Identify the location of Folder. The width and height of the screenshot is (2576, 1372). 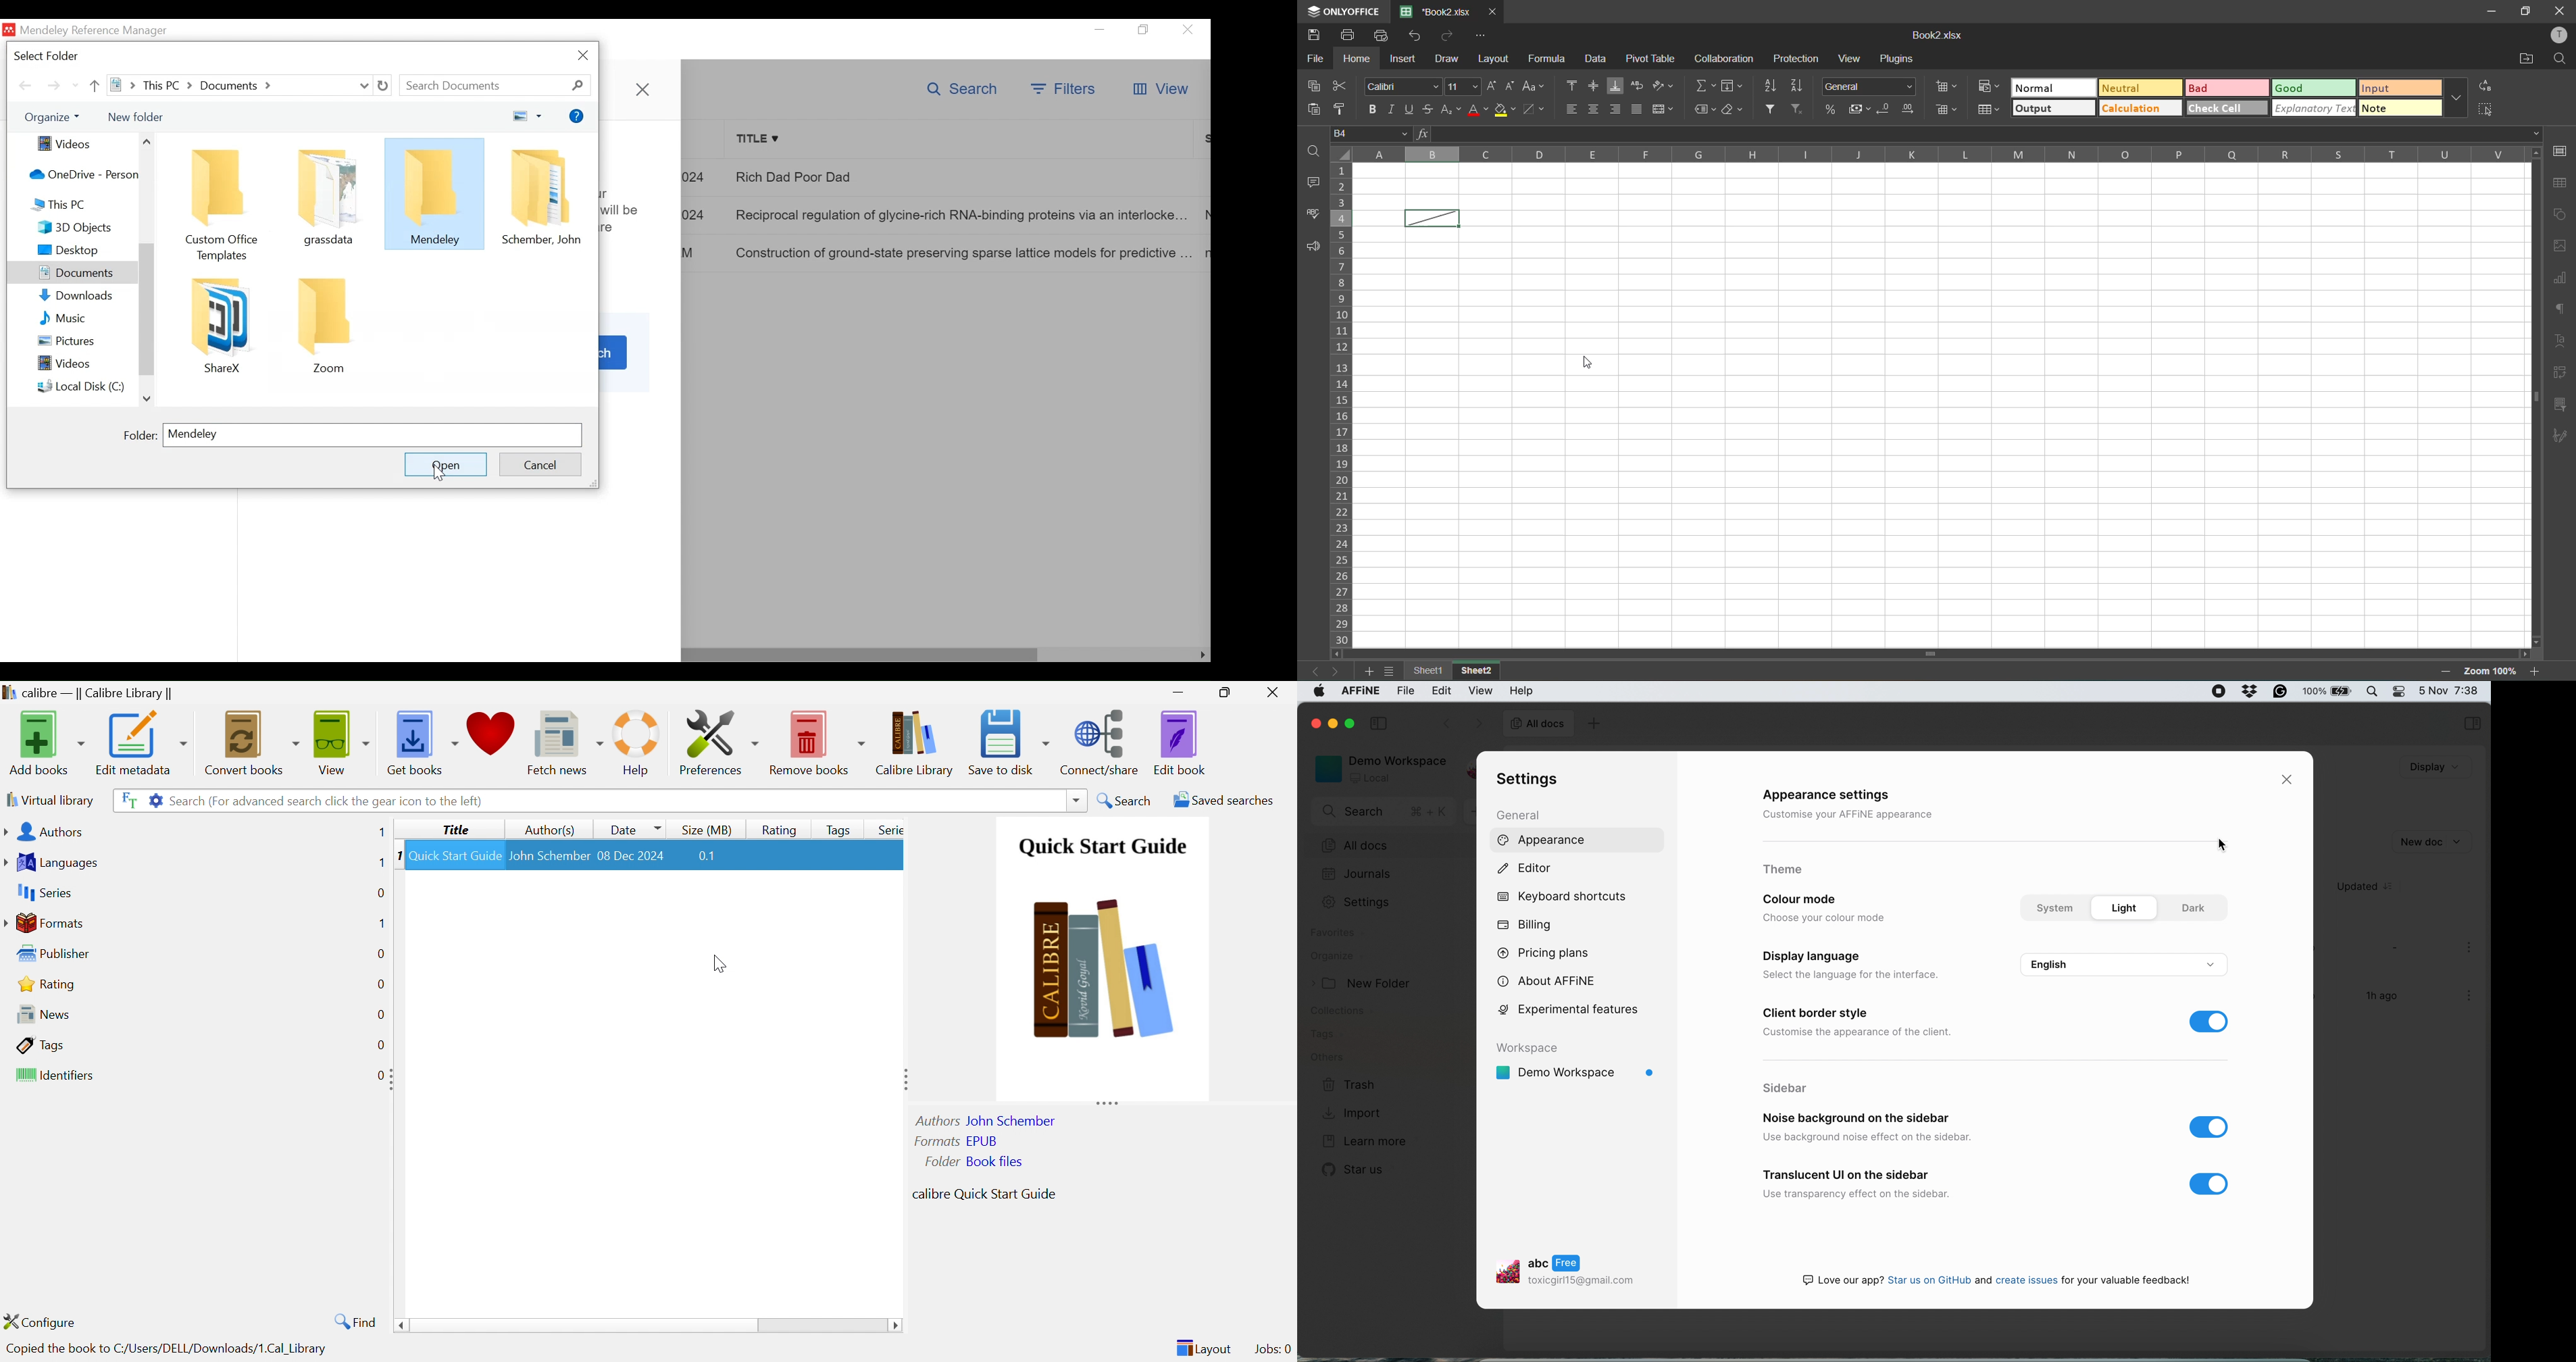
(436, 193).